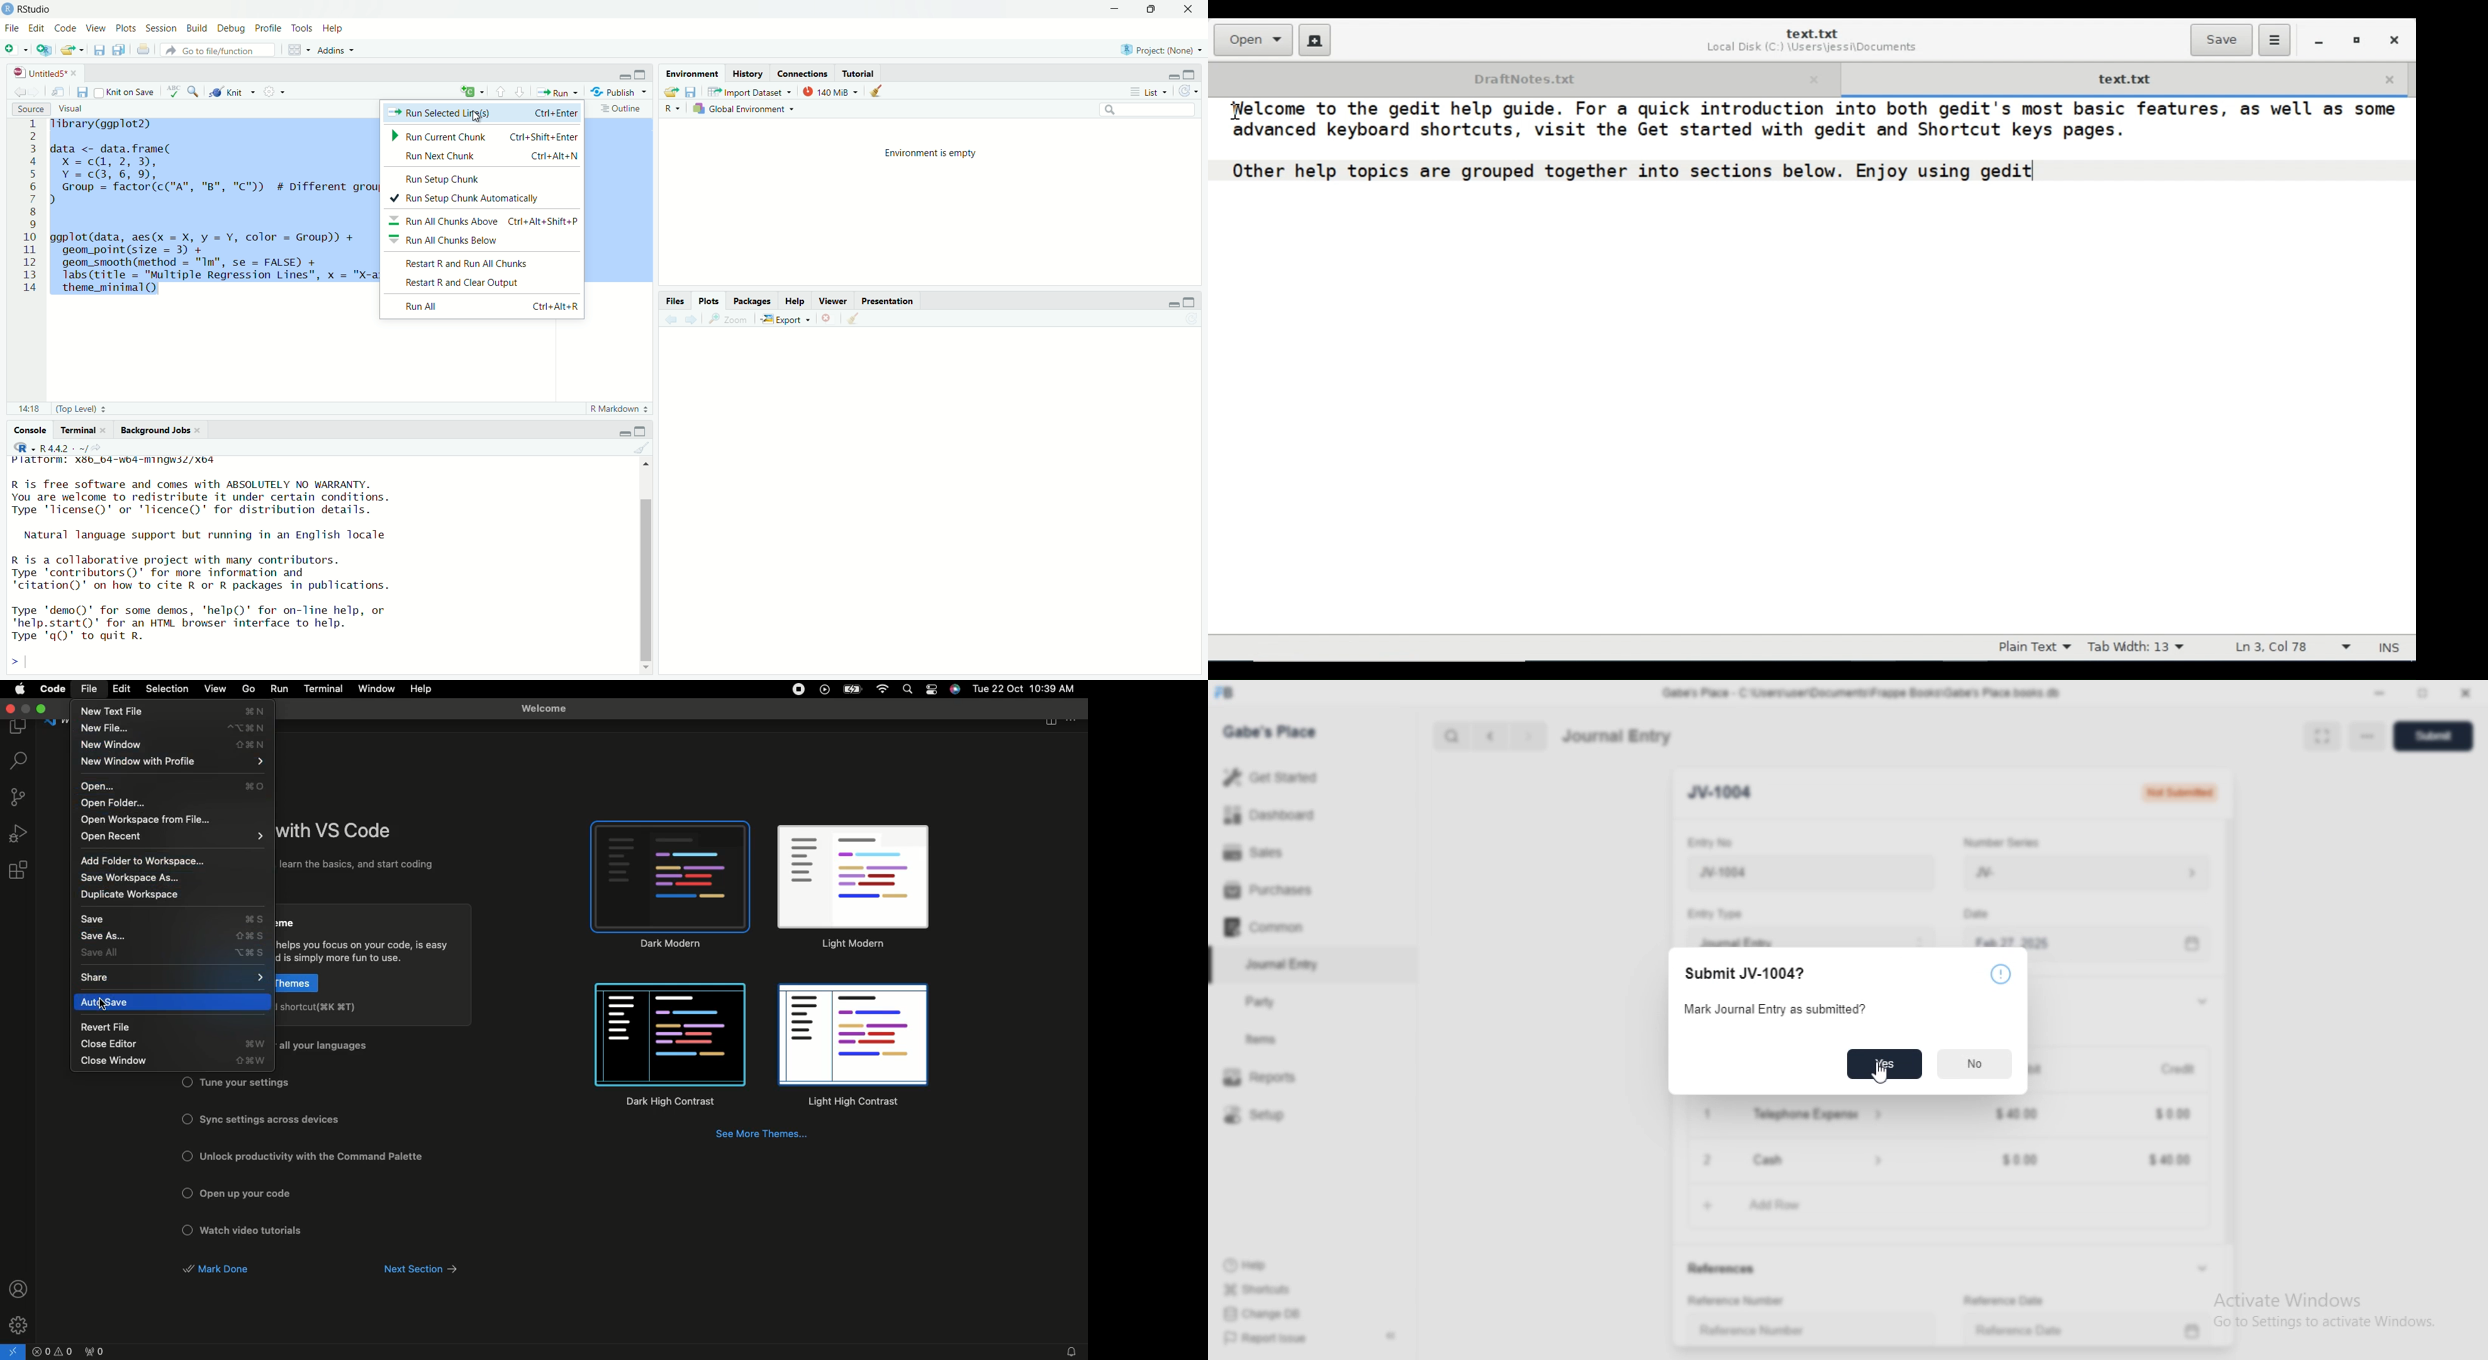 This screenshot has height=1372, width=2492. What do you see at coordinates (638, 448) in the screenshot?
I see `clear` at bounding box center [638, 448].